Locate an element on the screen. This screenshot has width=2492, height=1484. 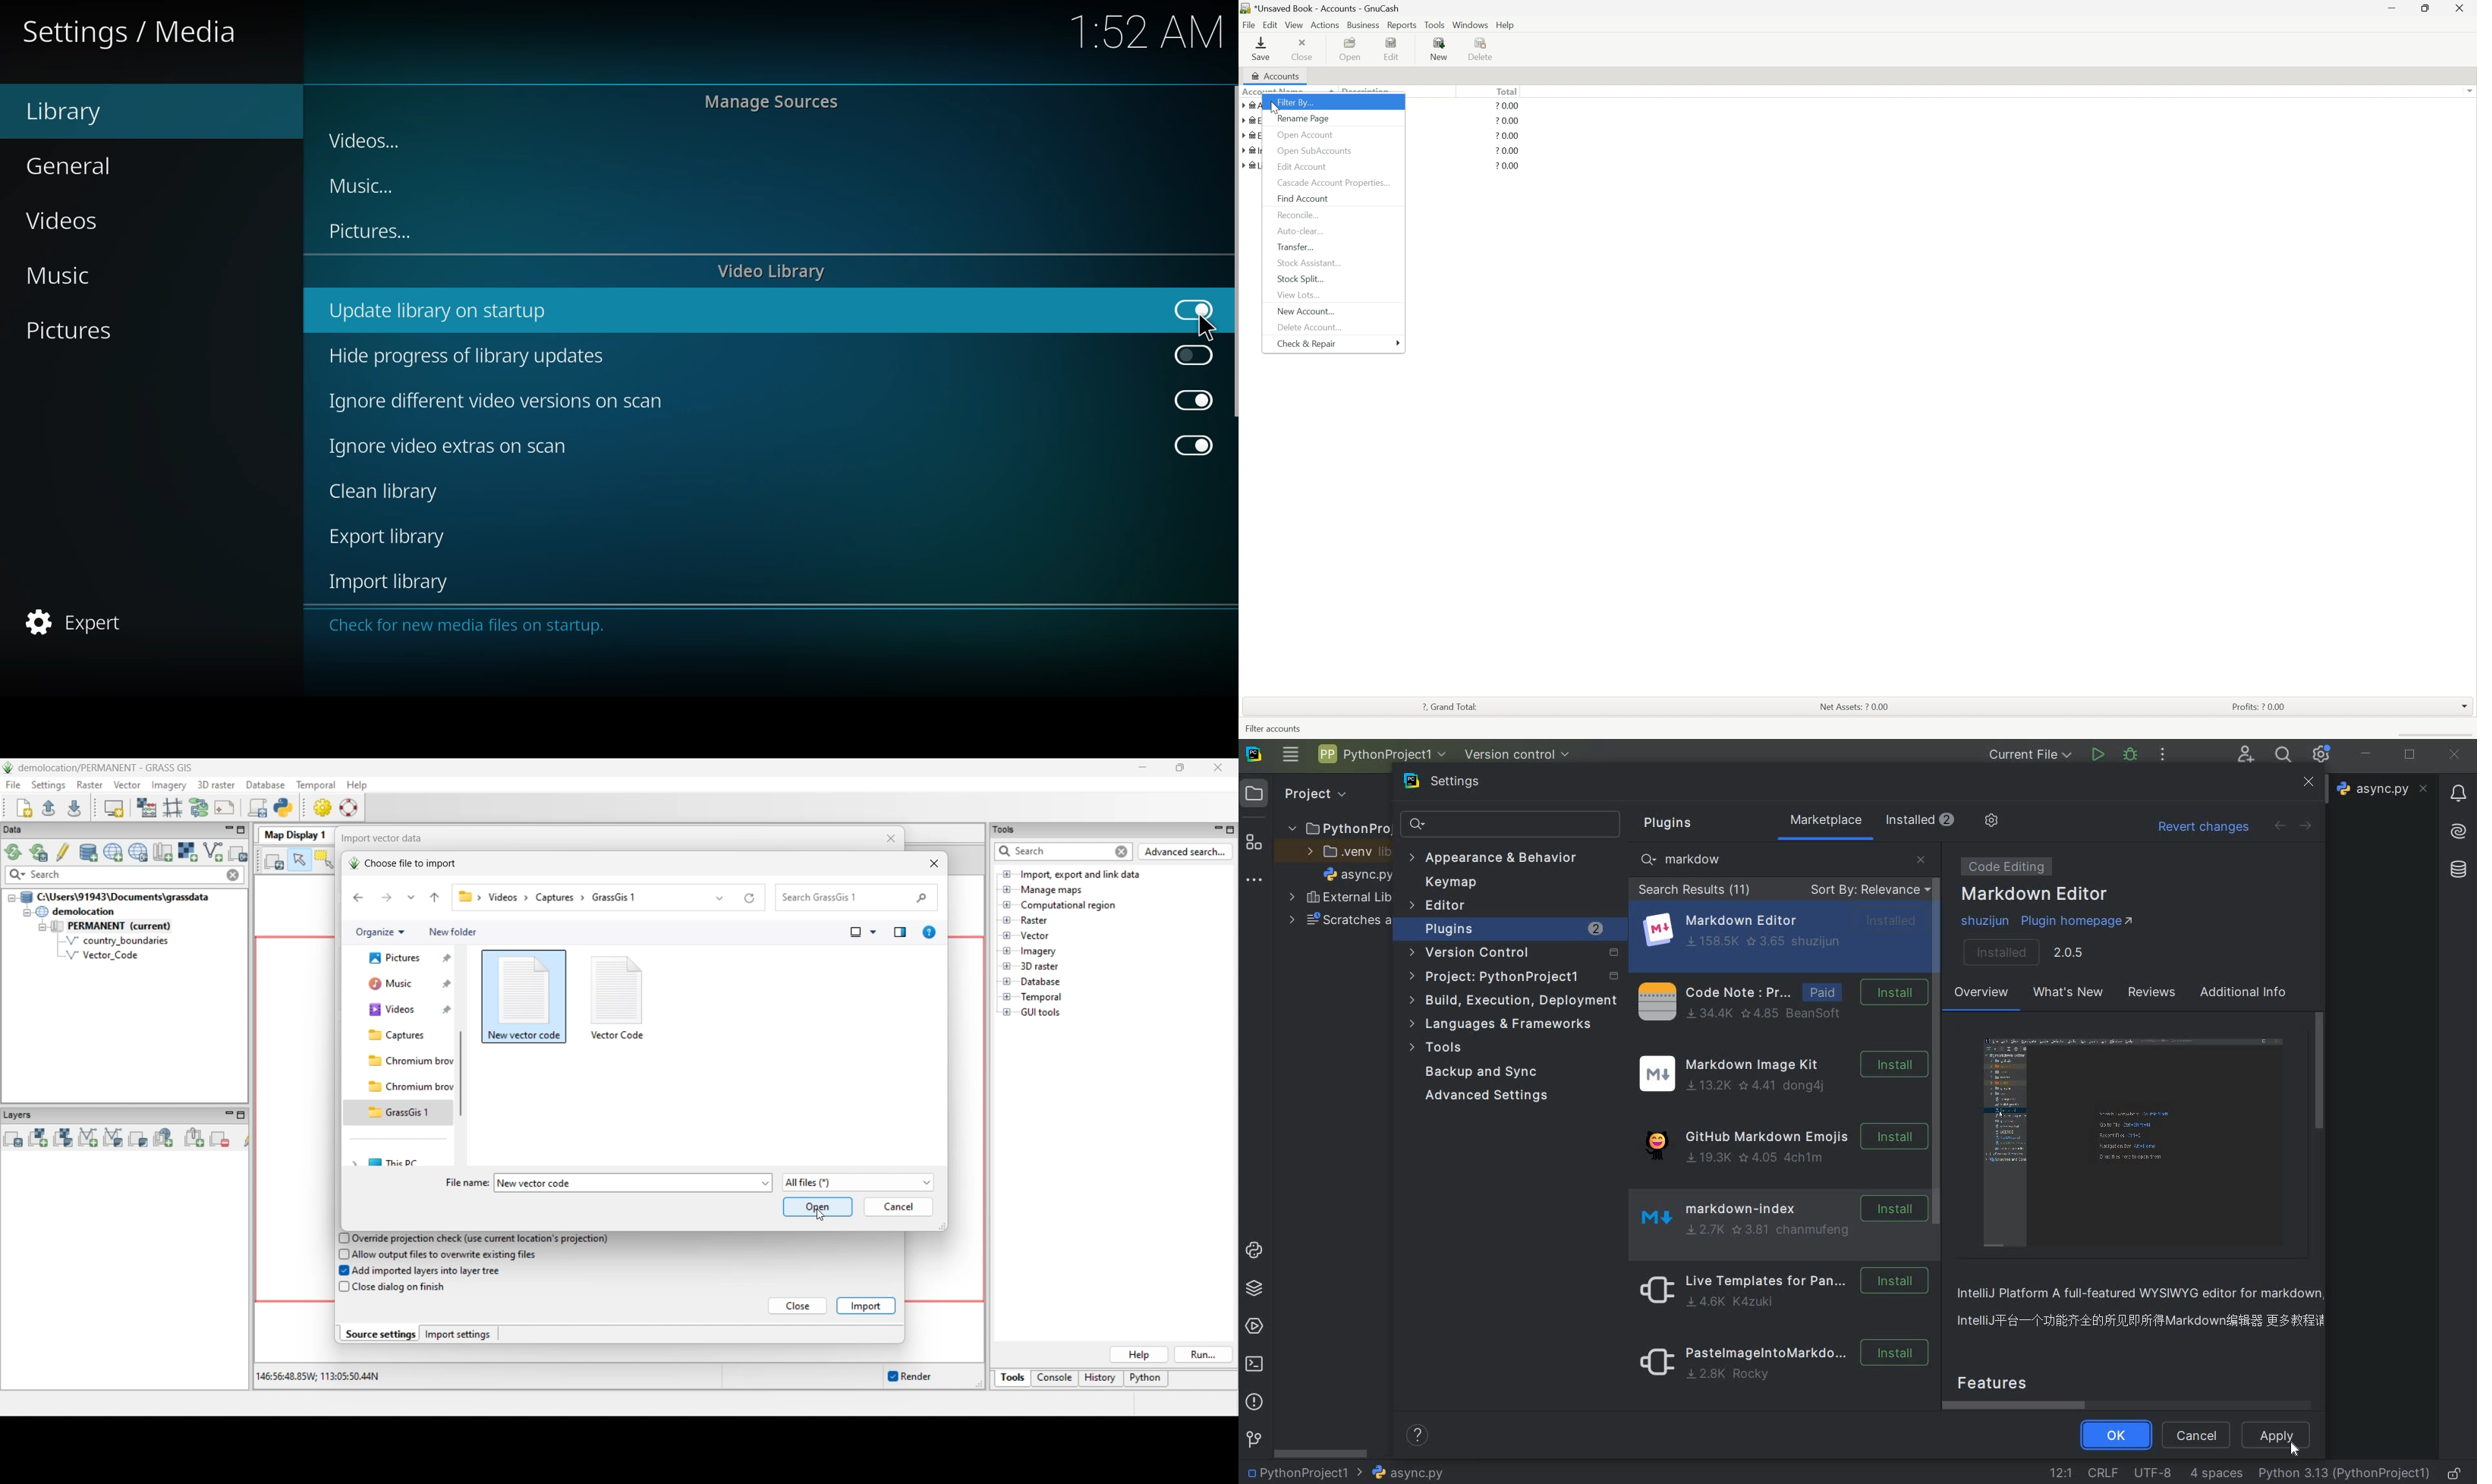
python packages is located at coordinates (1253, 1290).